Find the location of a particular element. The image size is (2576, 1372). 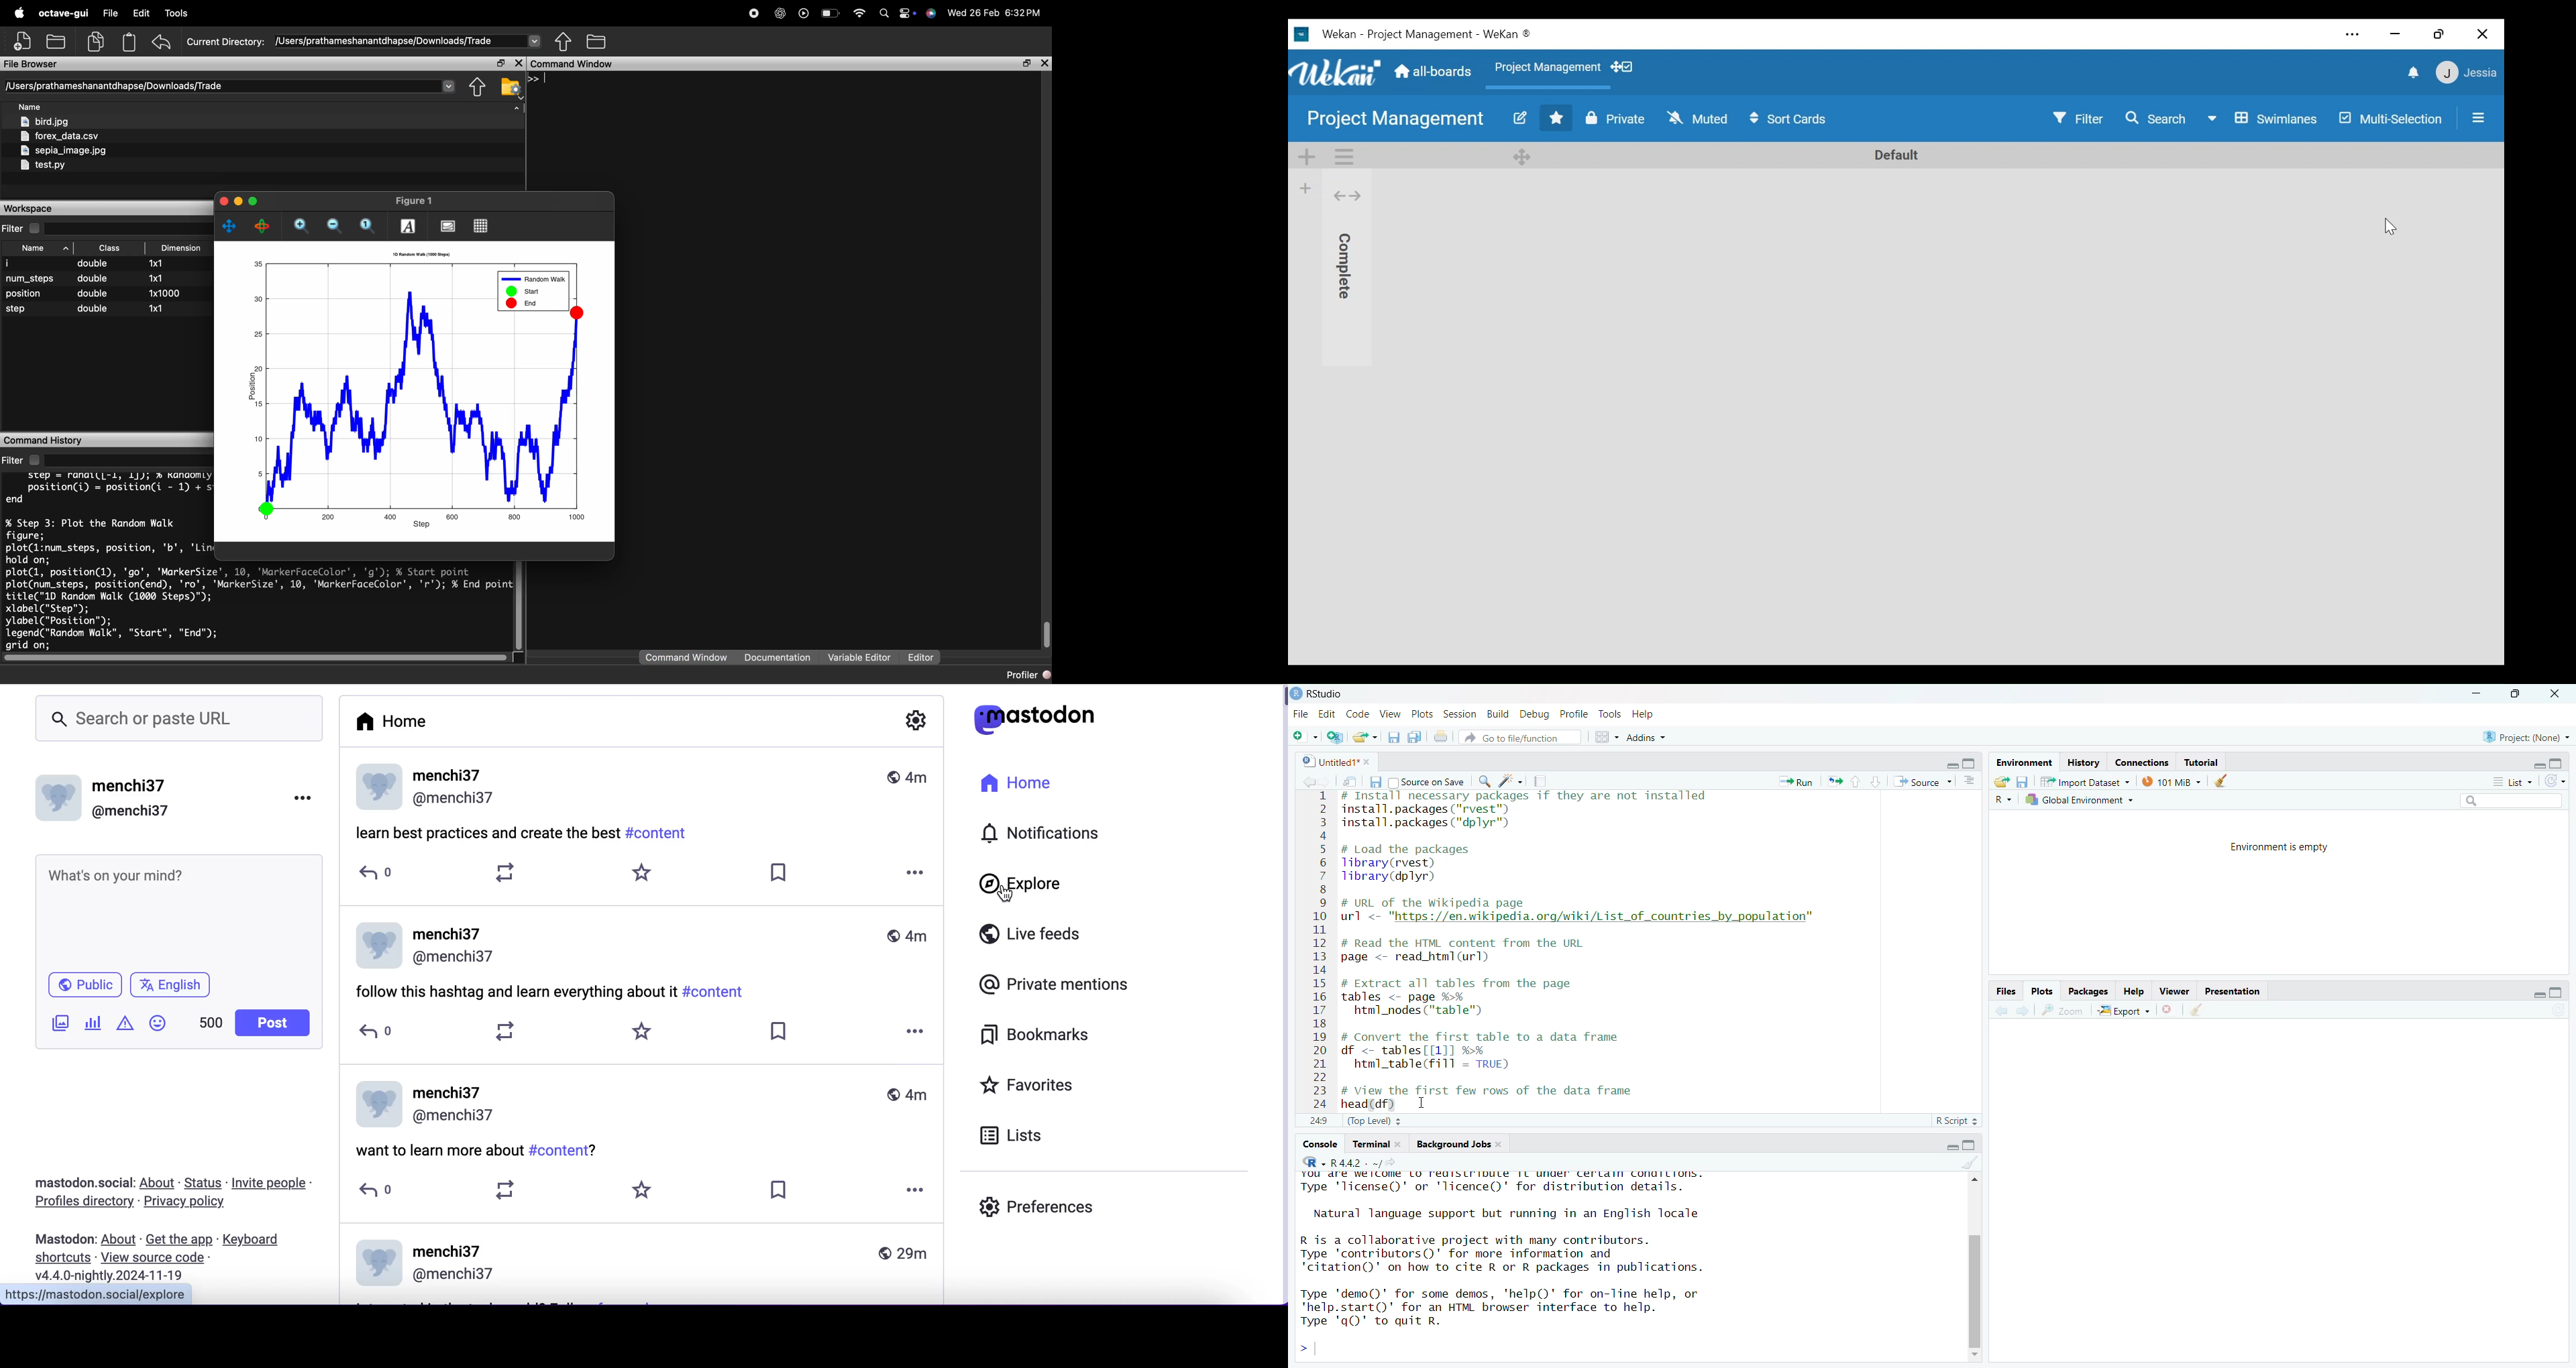

window is located at coordinates (263, 14).